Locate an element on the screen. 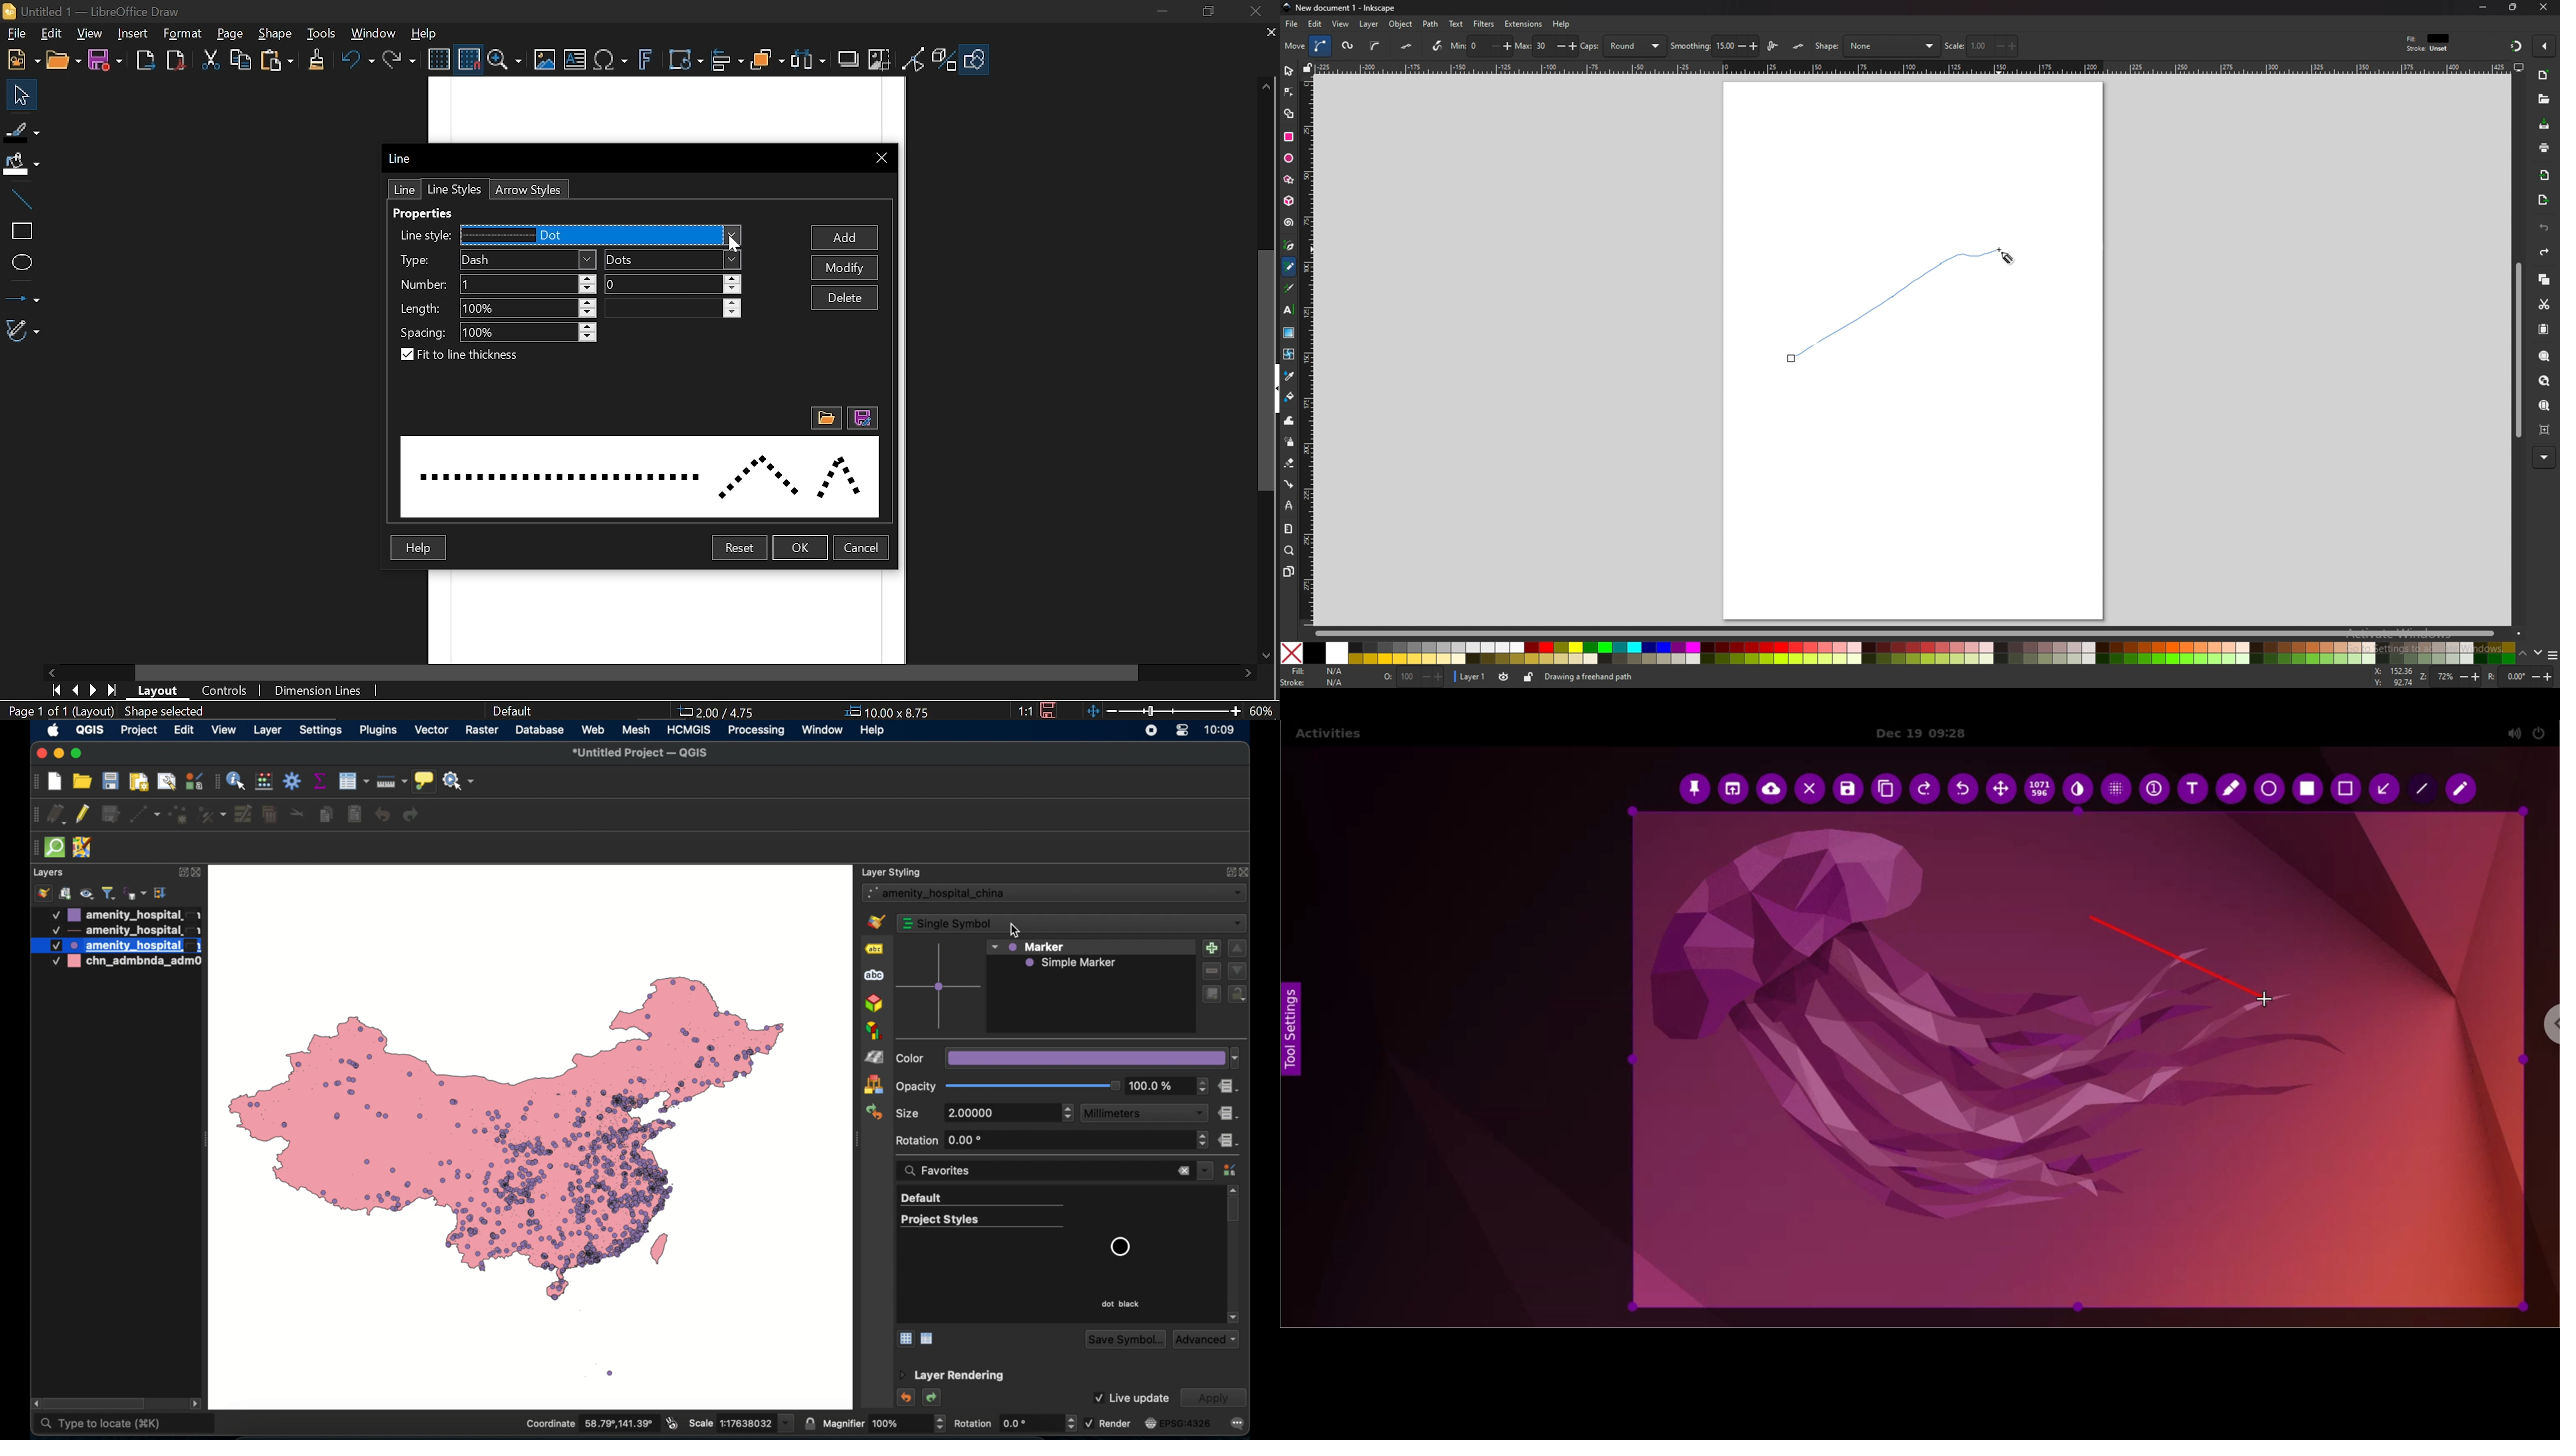 This screenshot has width=2576, height=1456. Current page is located at coordinates (58, 711).